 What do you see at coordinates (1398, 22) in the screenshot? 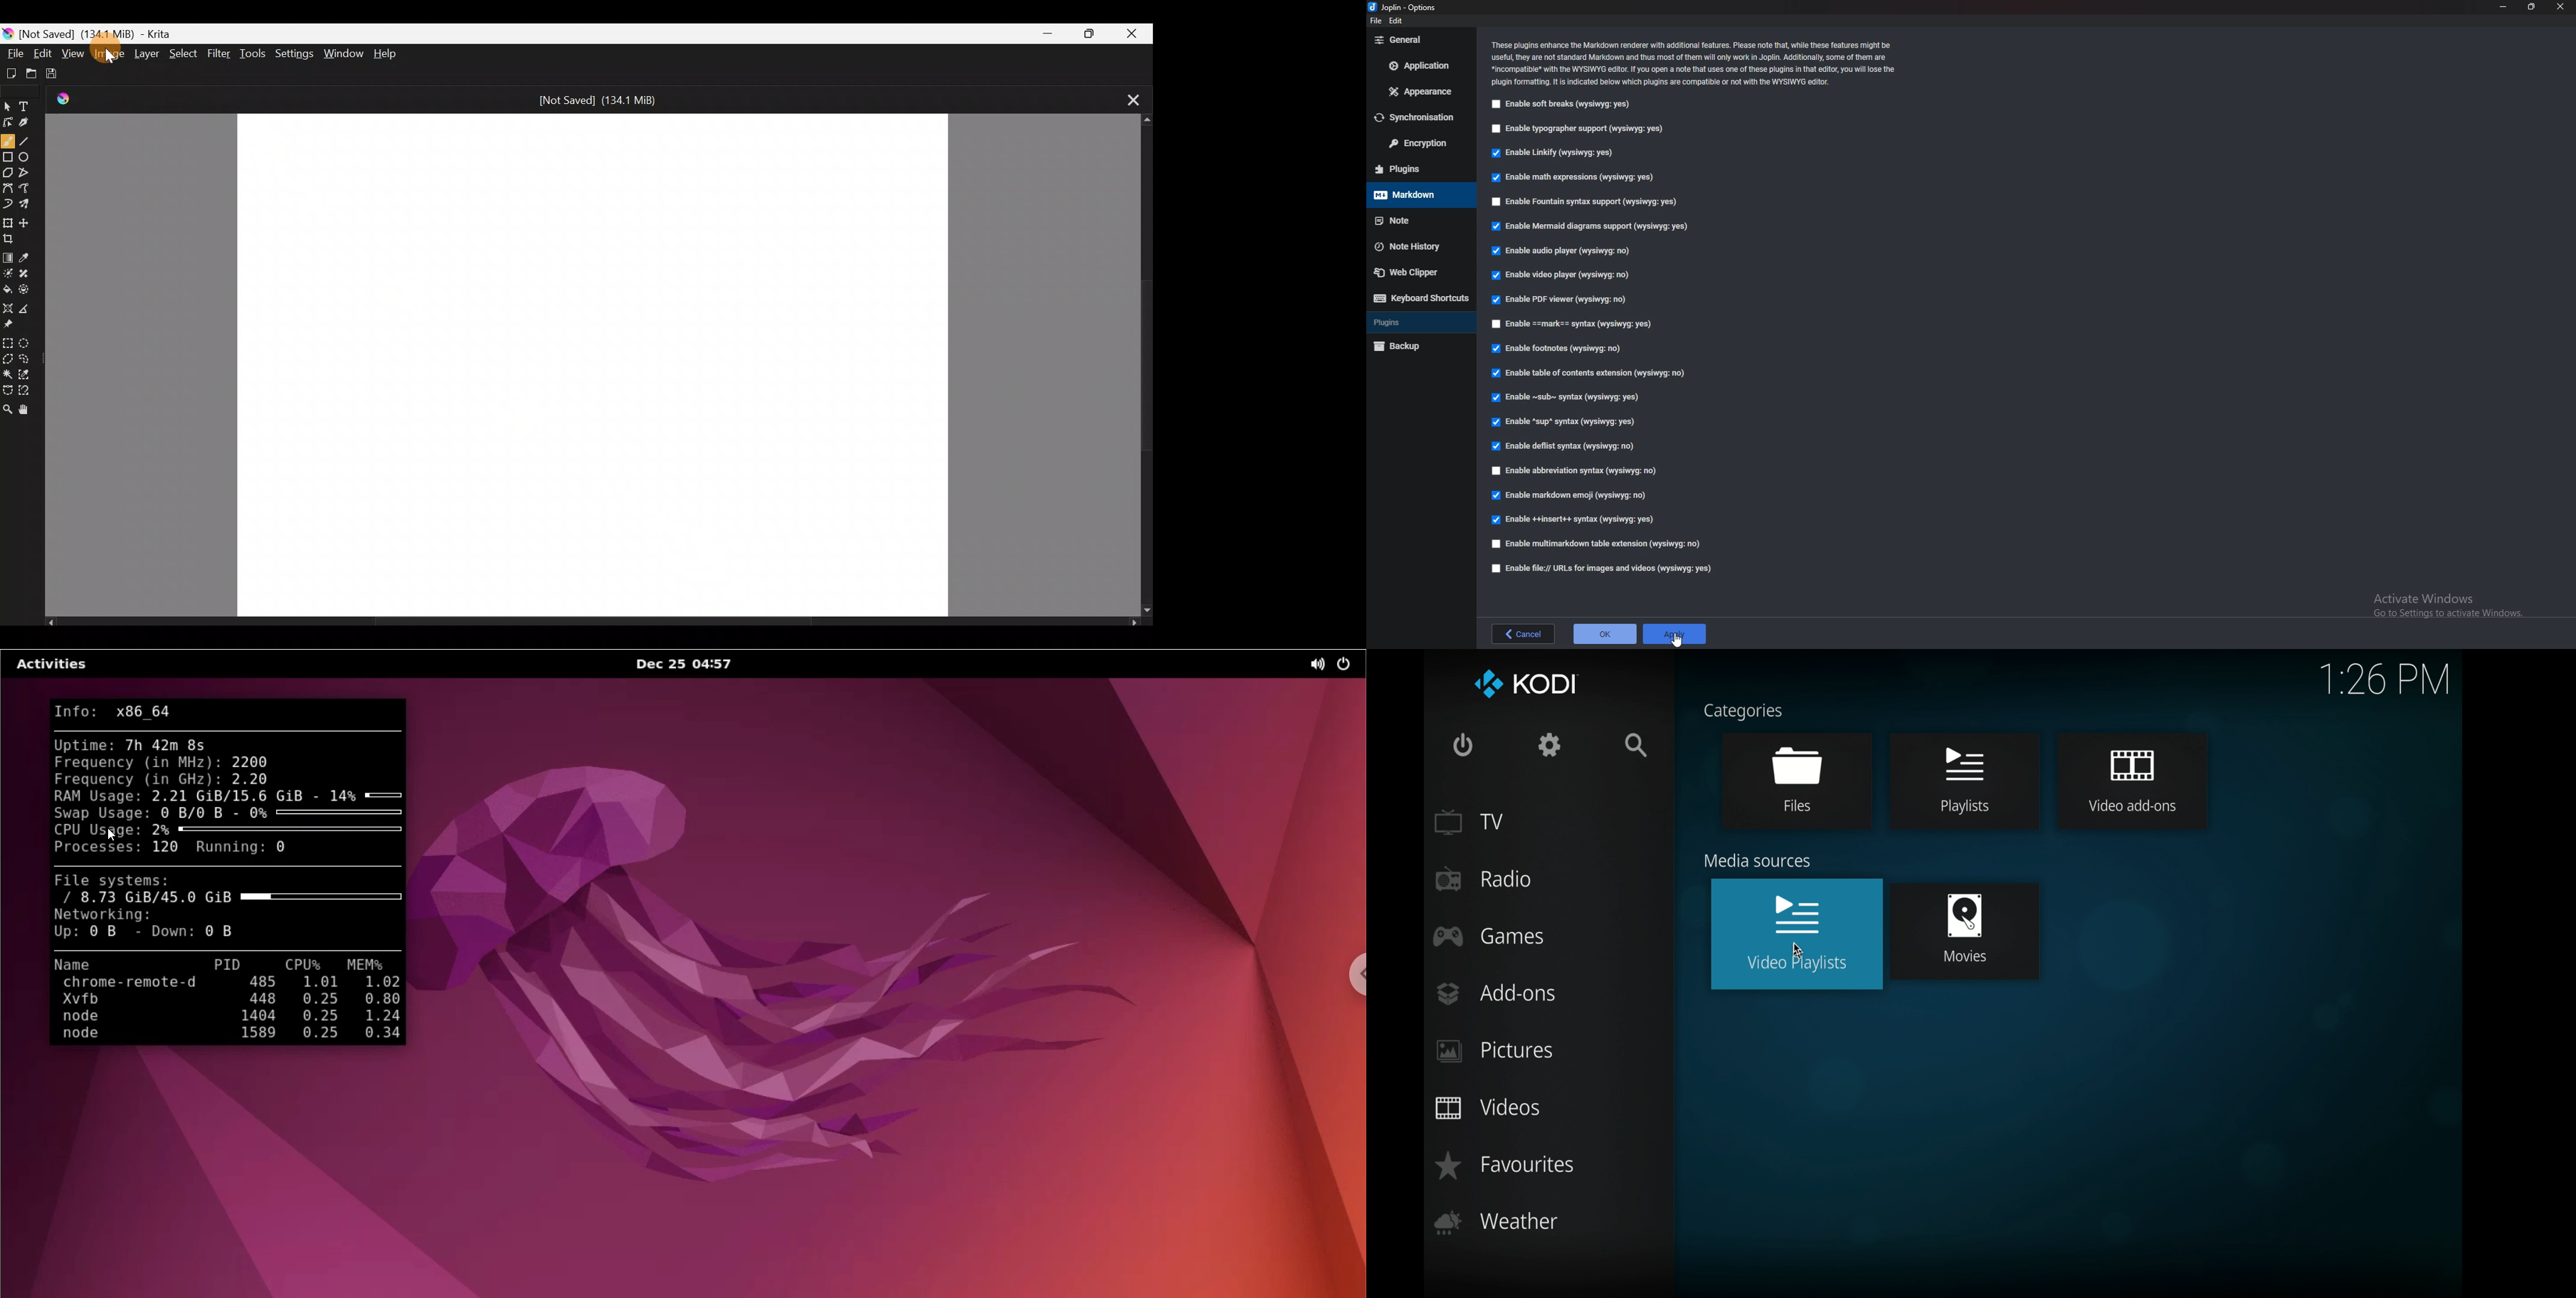
I see `edit` at bounding box center [1398, 22].